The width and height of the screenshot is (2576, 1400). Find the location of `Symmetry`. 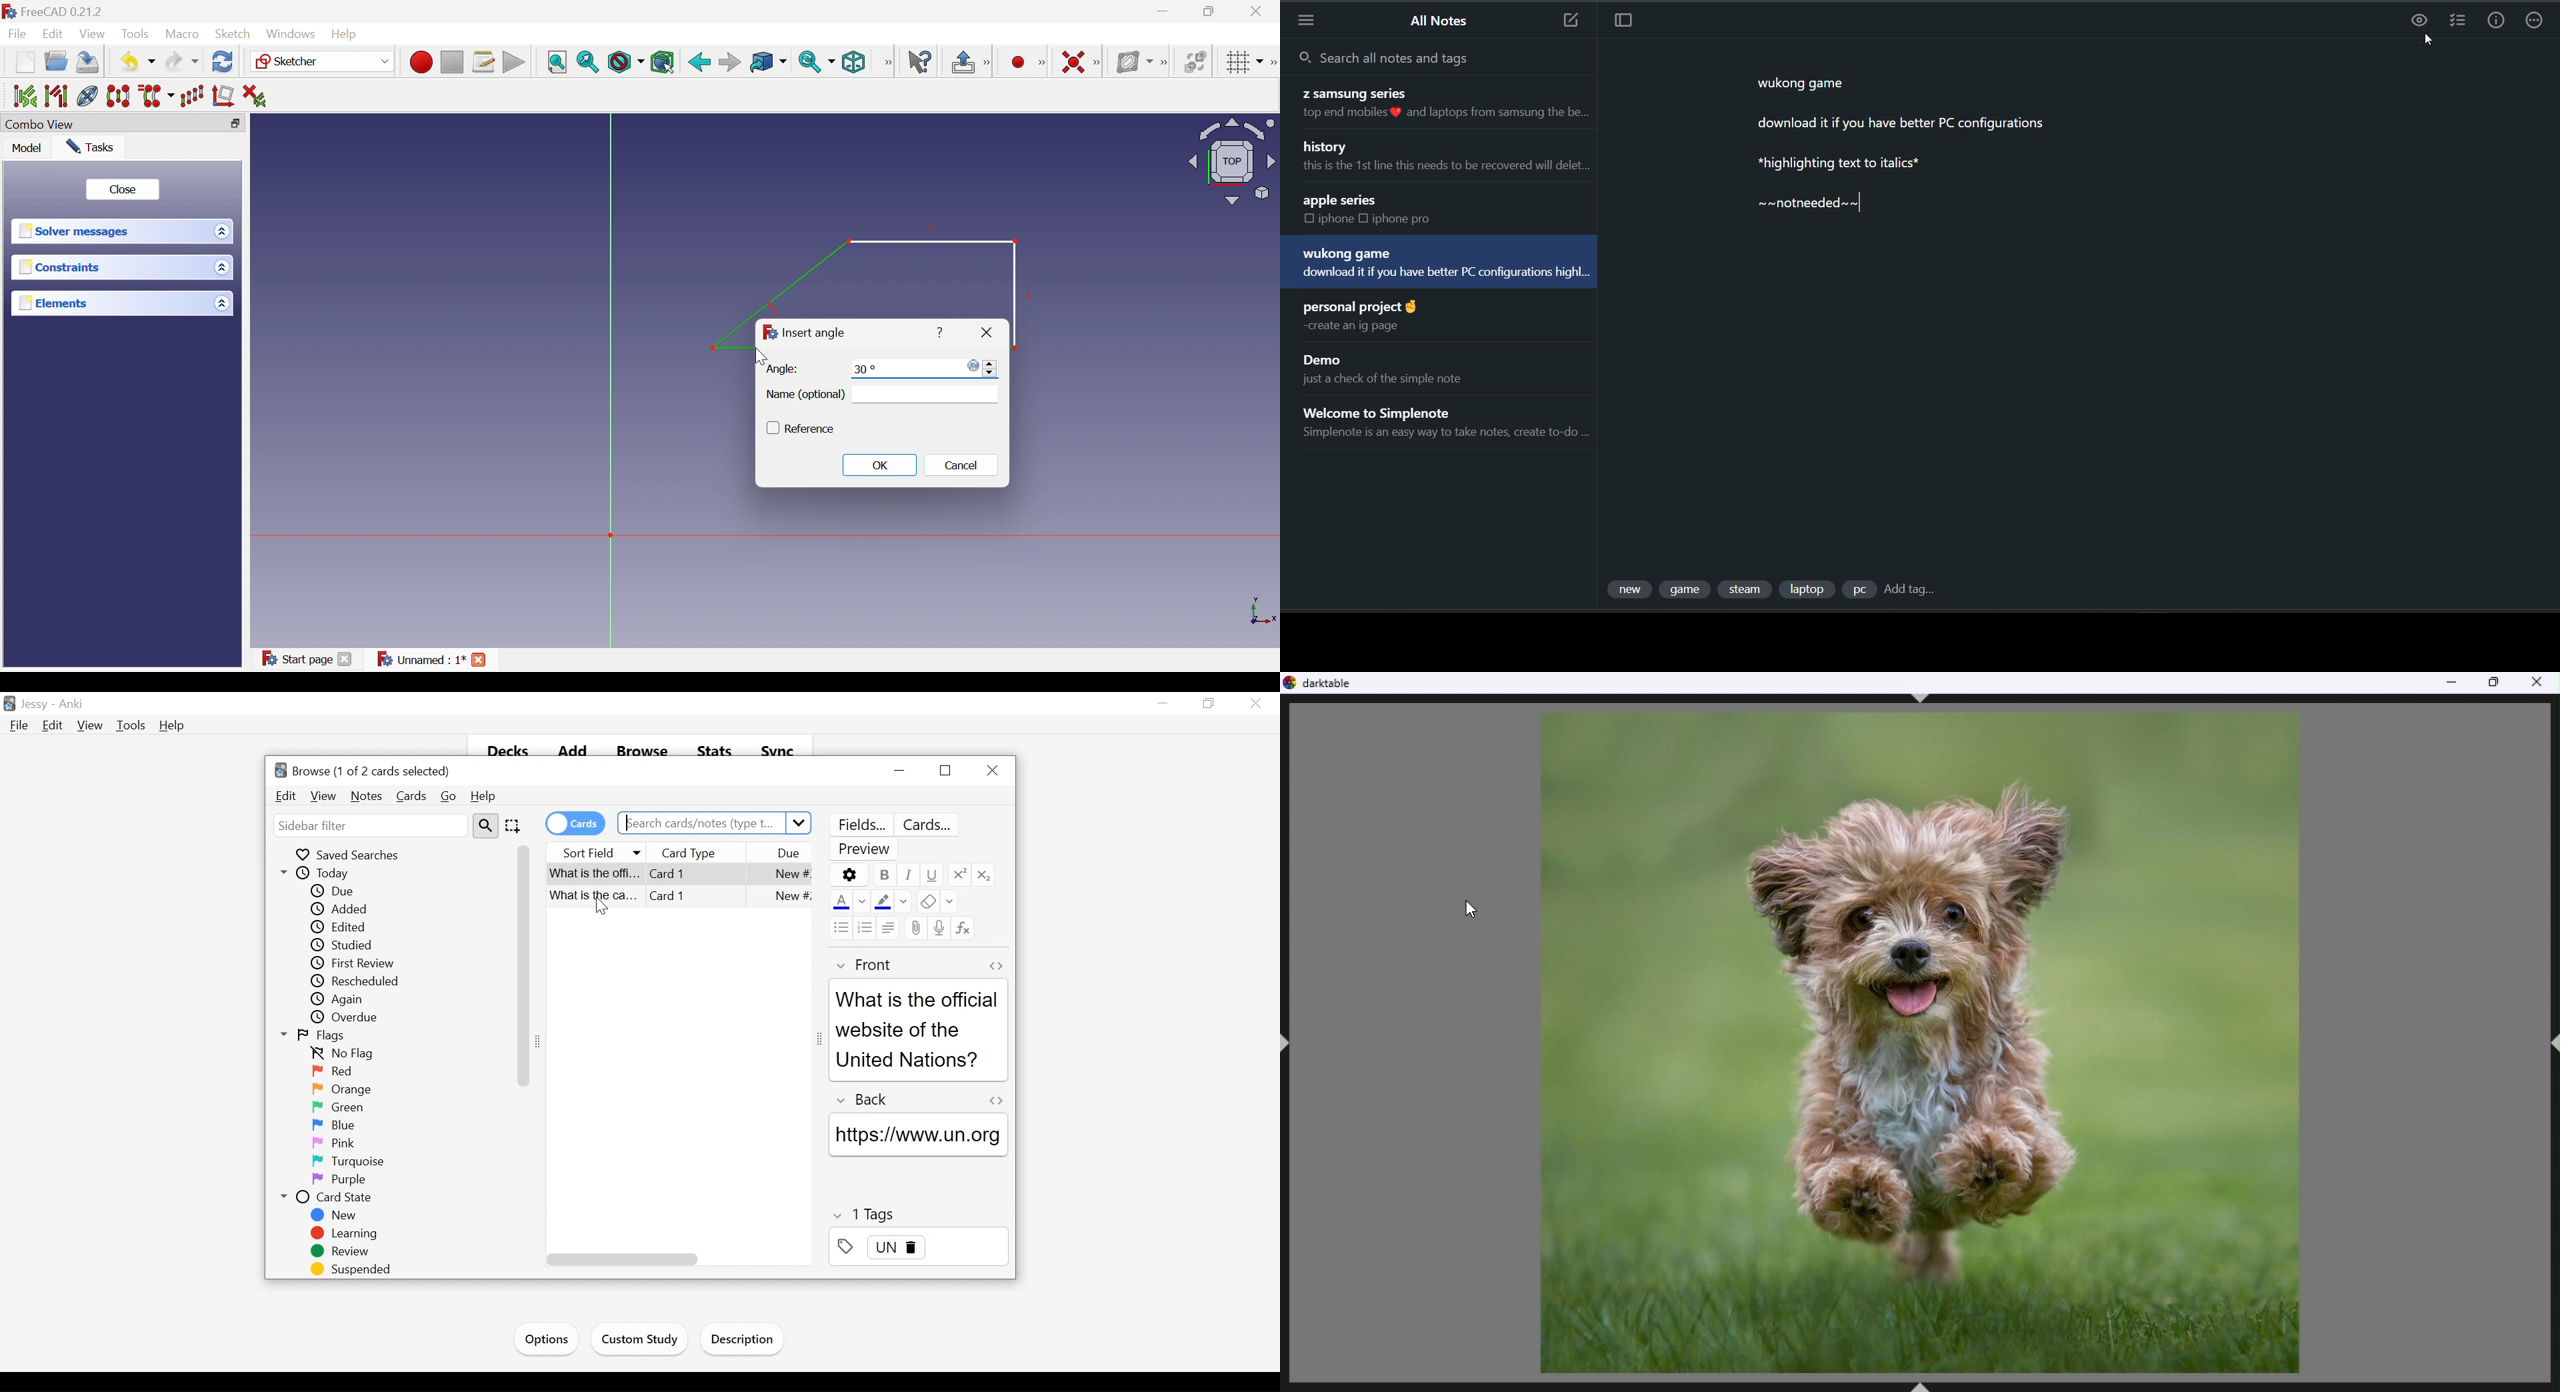

Symmetry is located at coordinates (119, 97).